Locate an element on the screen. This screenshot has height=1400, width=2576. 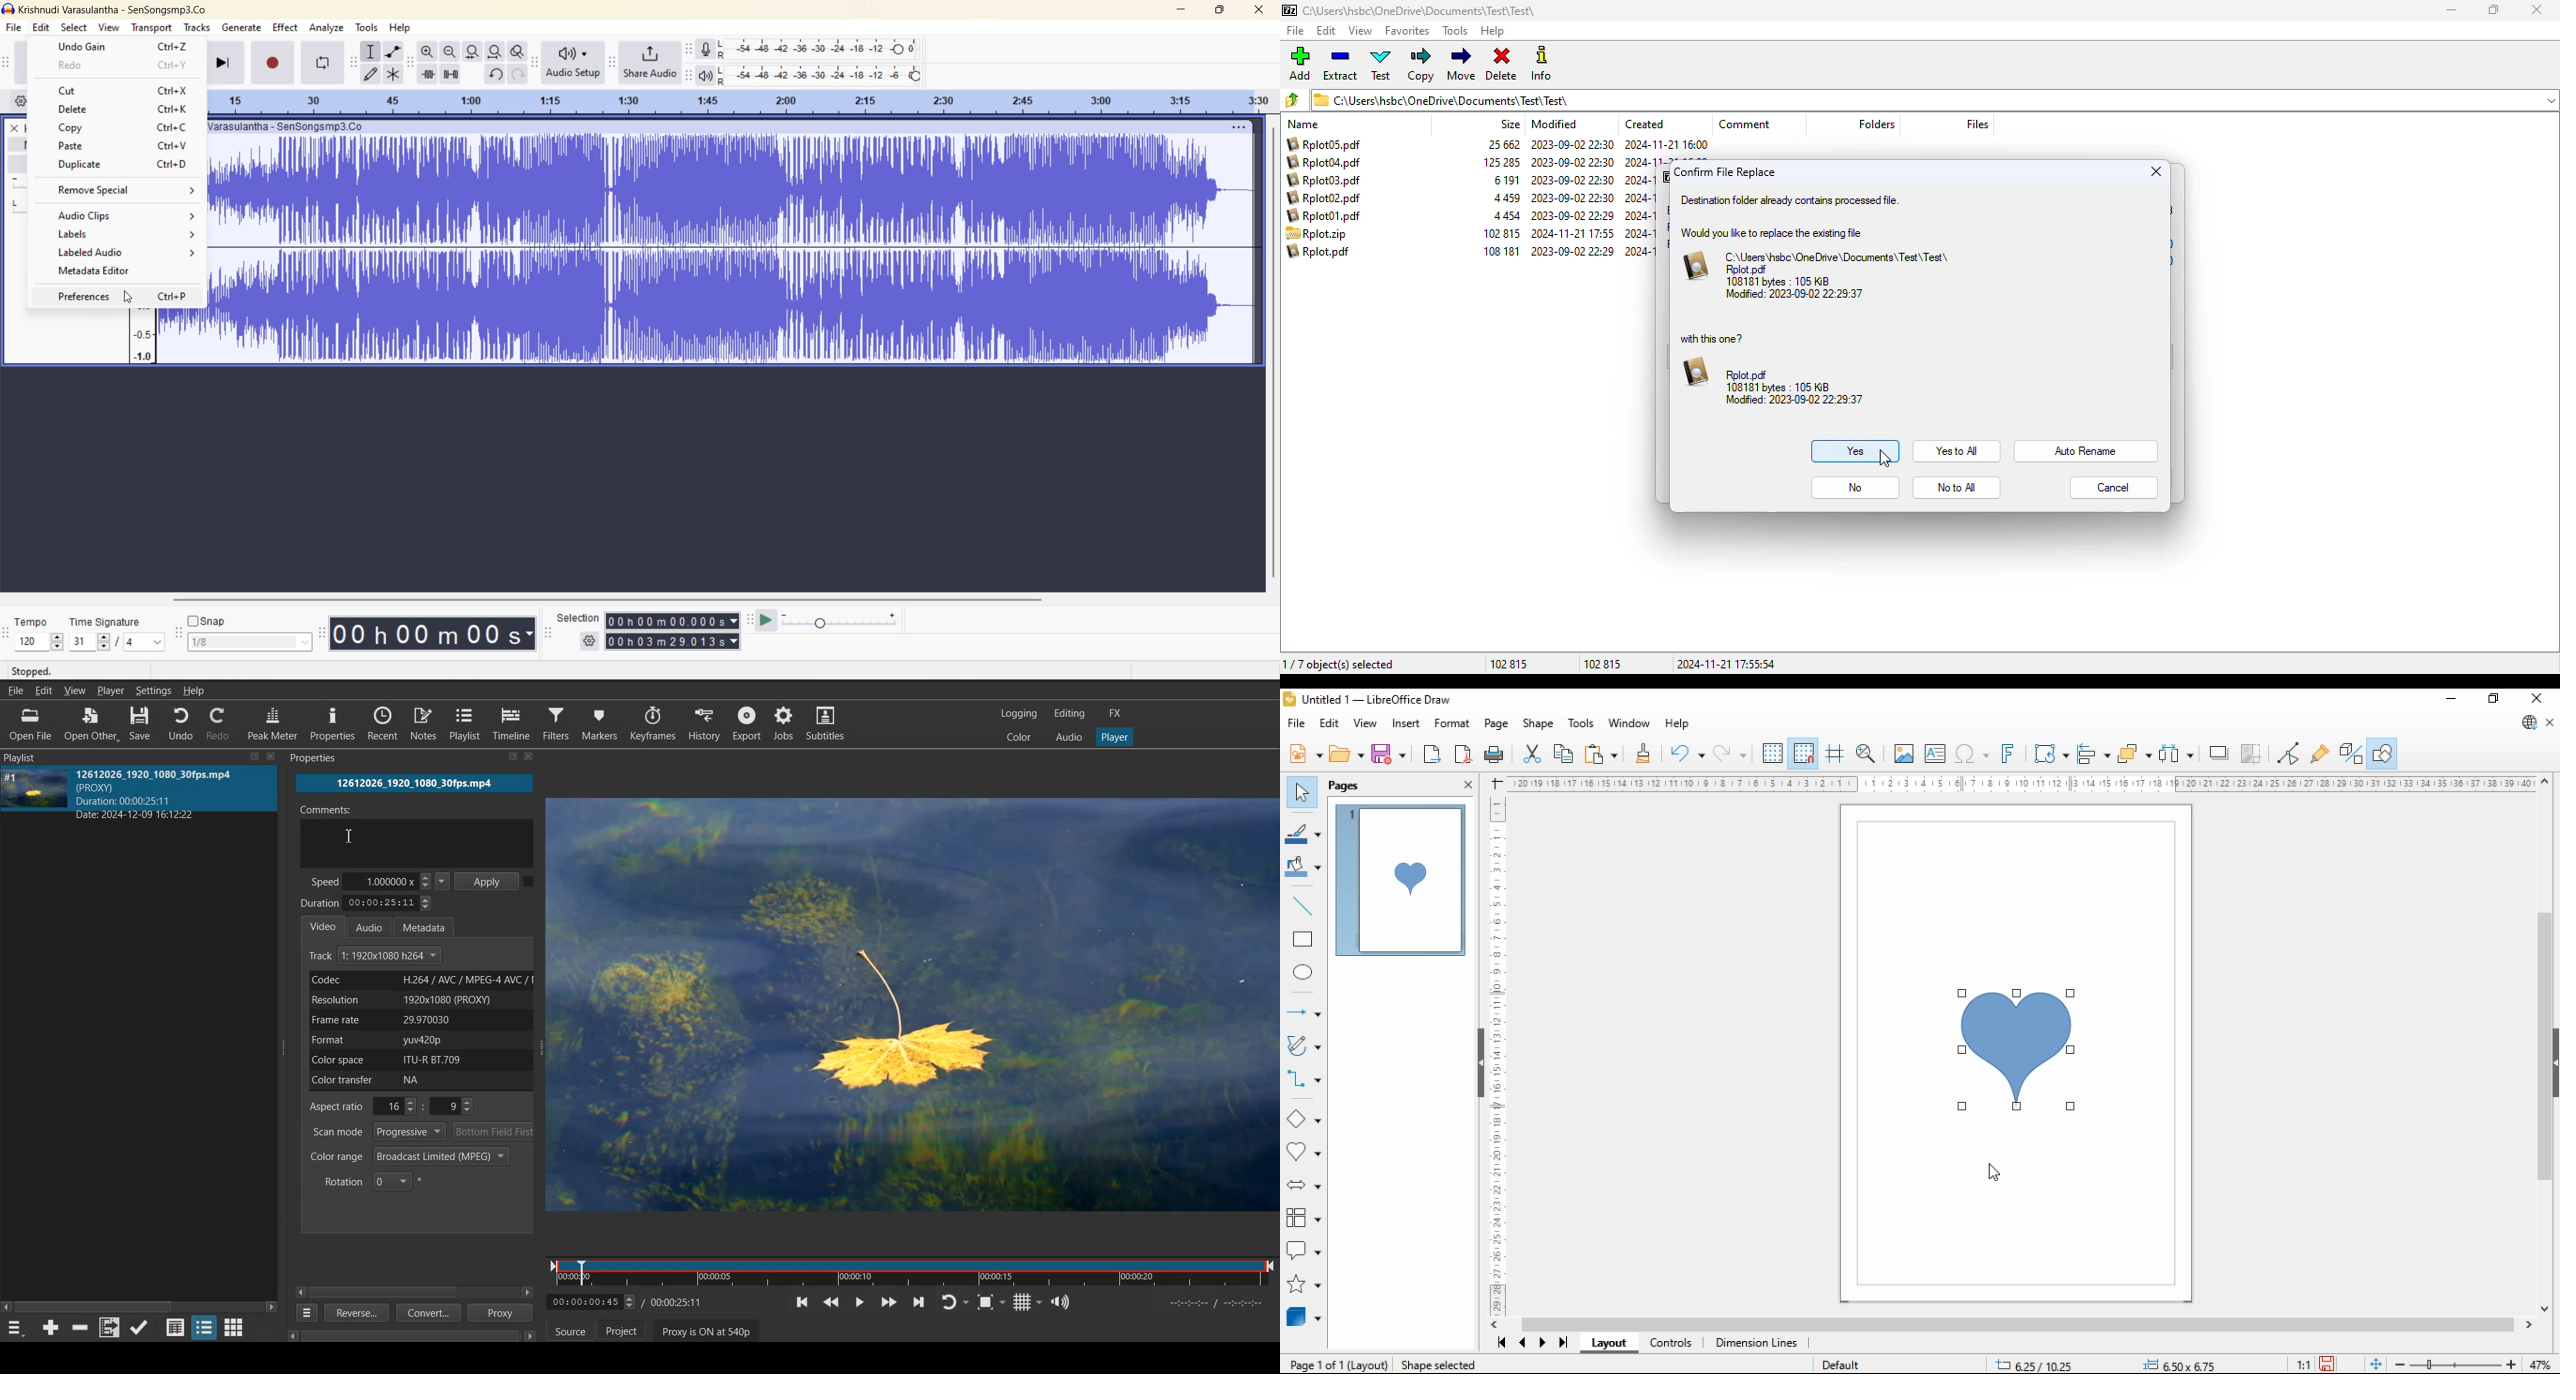
Open Other is located at coordinates (90, 723).